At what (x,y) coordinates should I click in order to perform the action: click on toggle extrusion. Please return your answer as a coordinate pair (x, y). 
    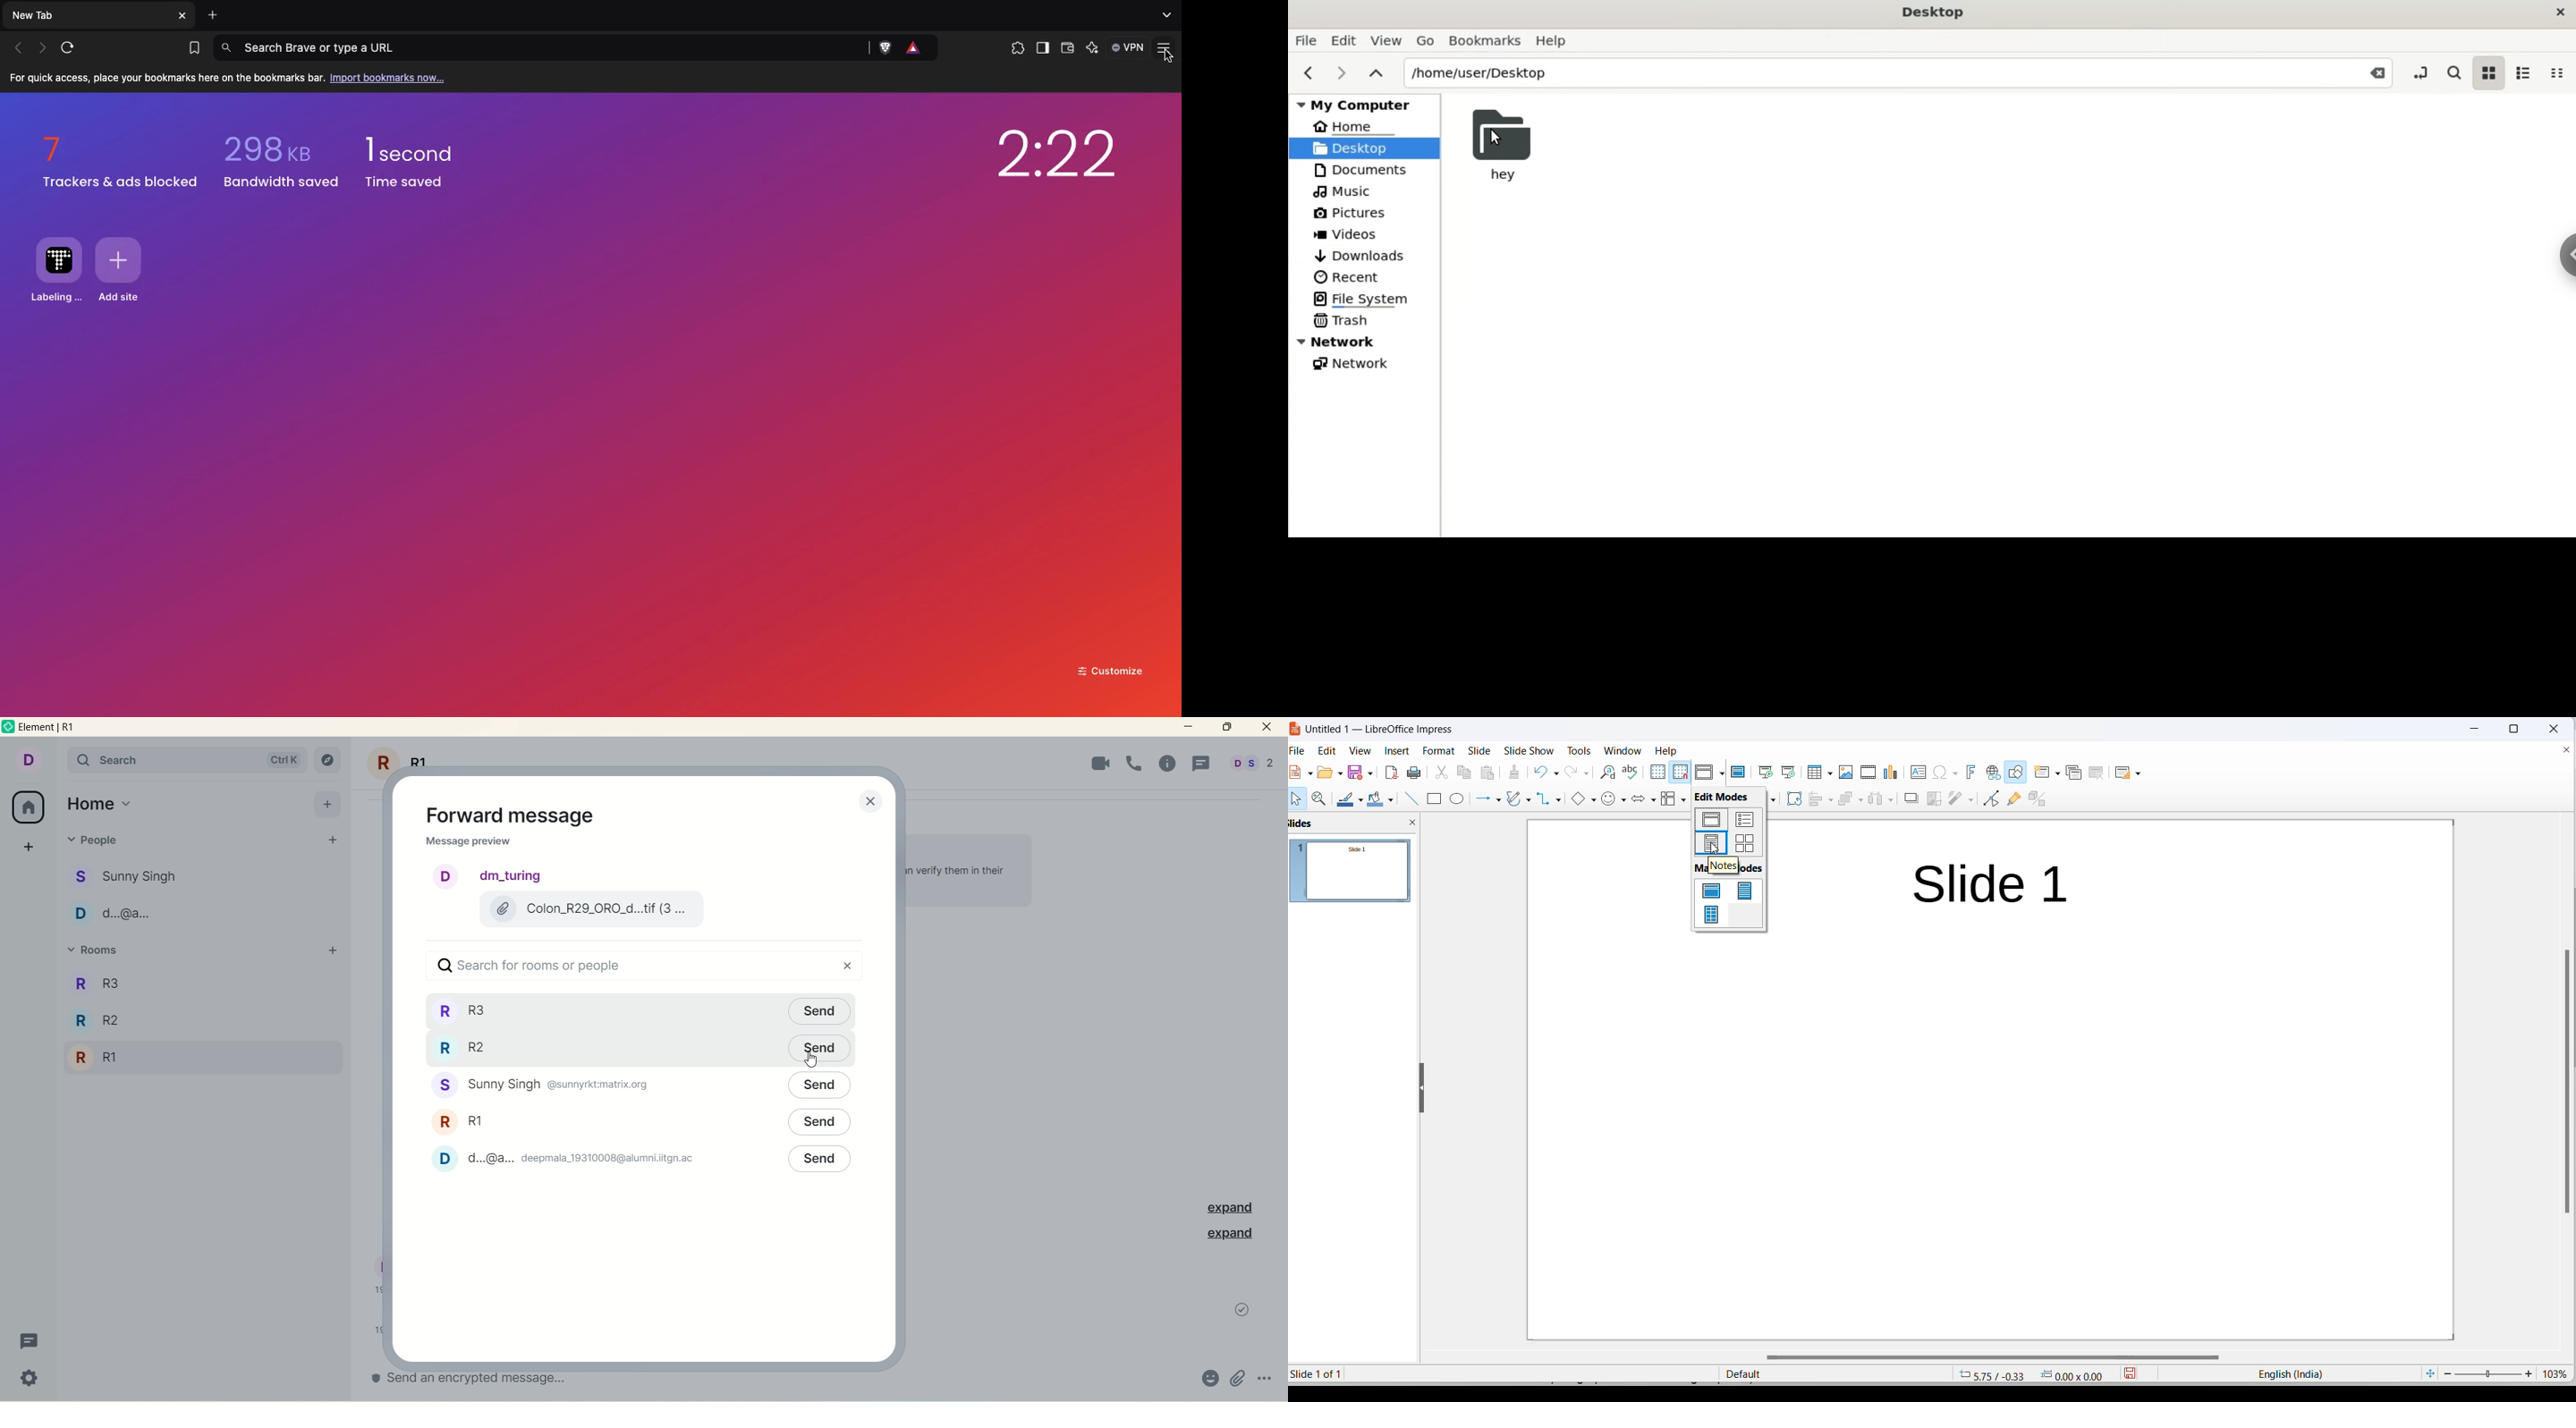
    Looking at the image, I should click on (2042, 801).